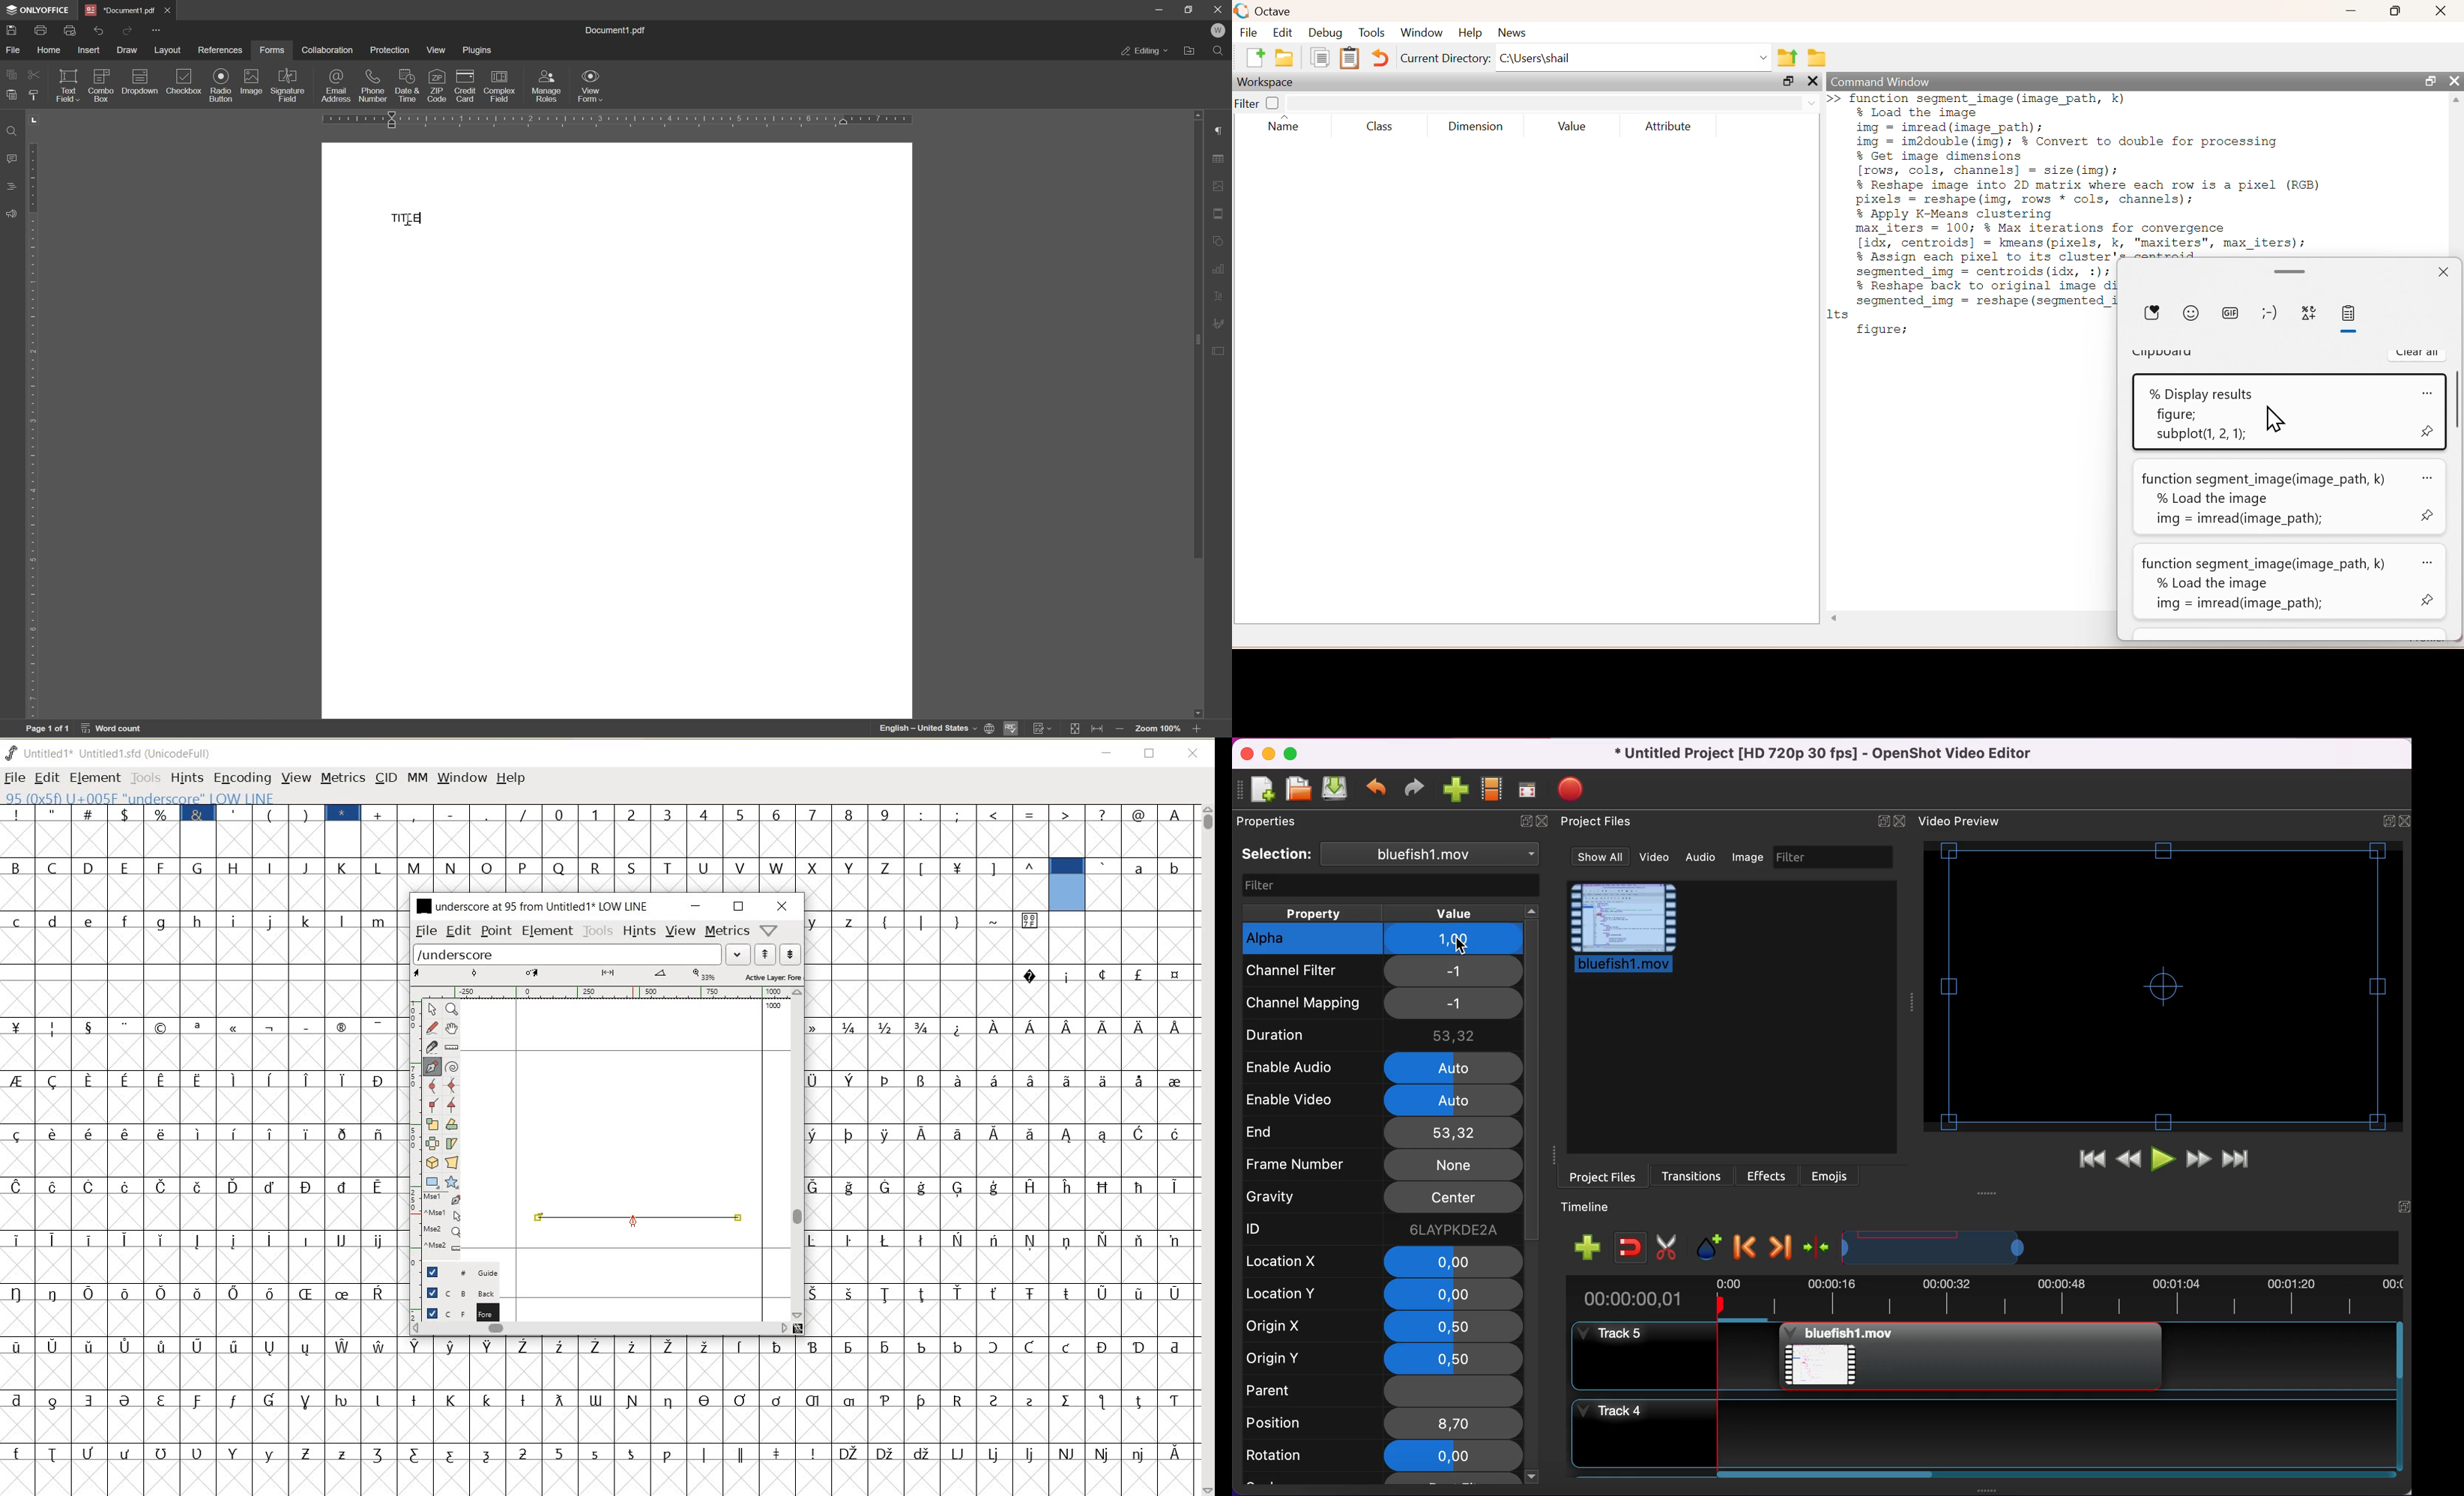 This screenshot has height=1512, width=2464. What do you see at coordinates (1453, 1230) in the screenshot?
I see `6laypkde2a` at bounding box center [1453, 1230].